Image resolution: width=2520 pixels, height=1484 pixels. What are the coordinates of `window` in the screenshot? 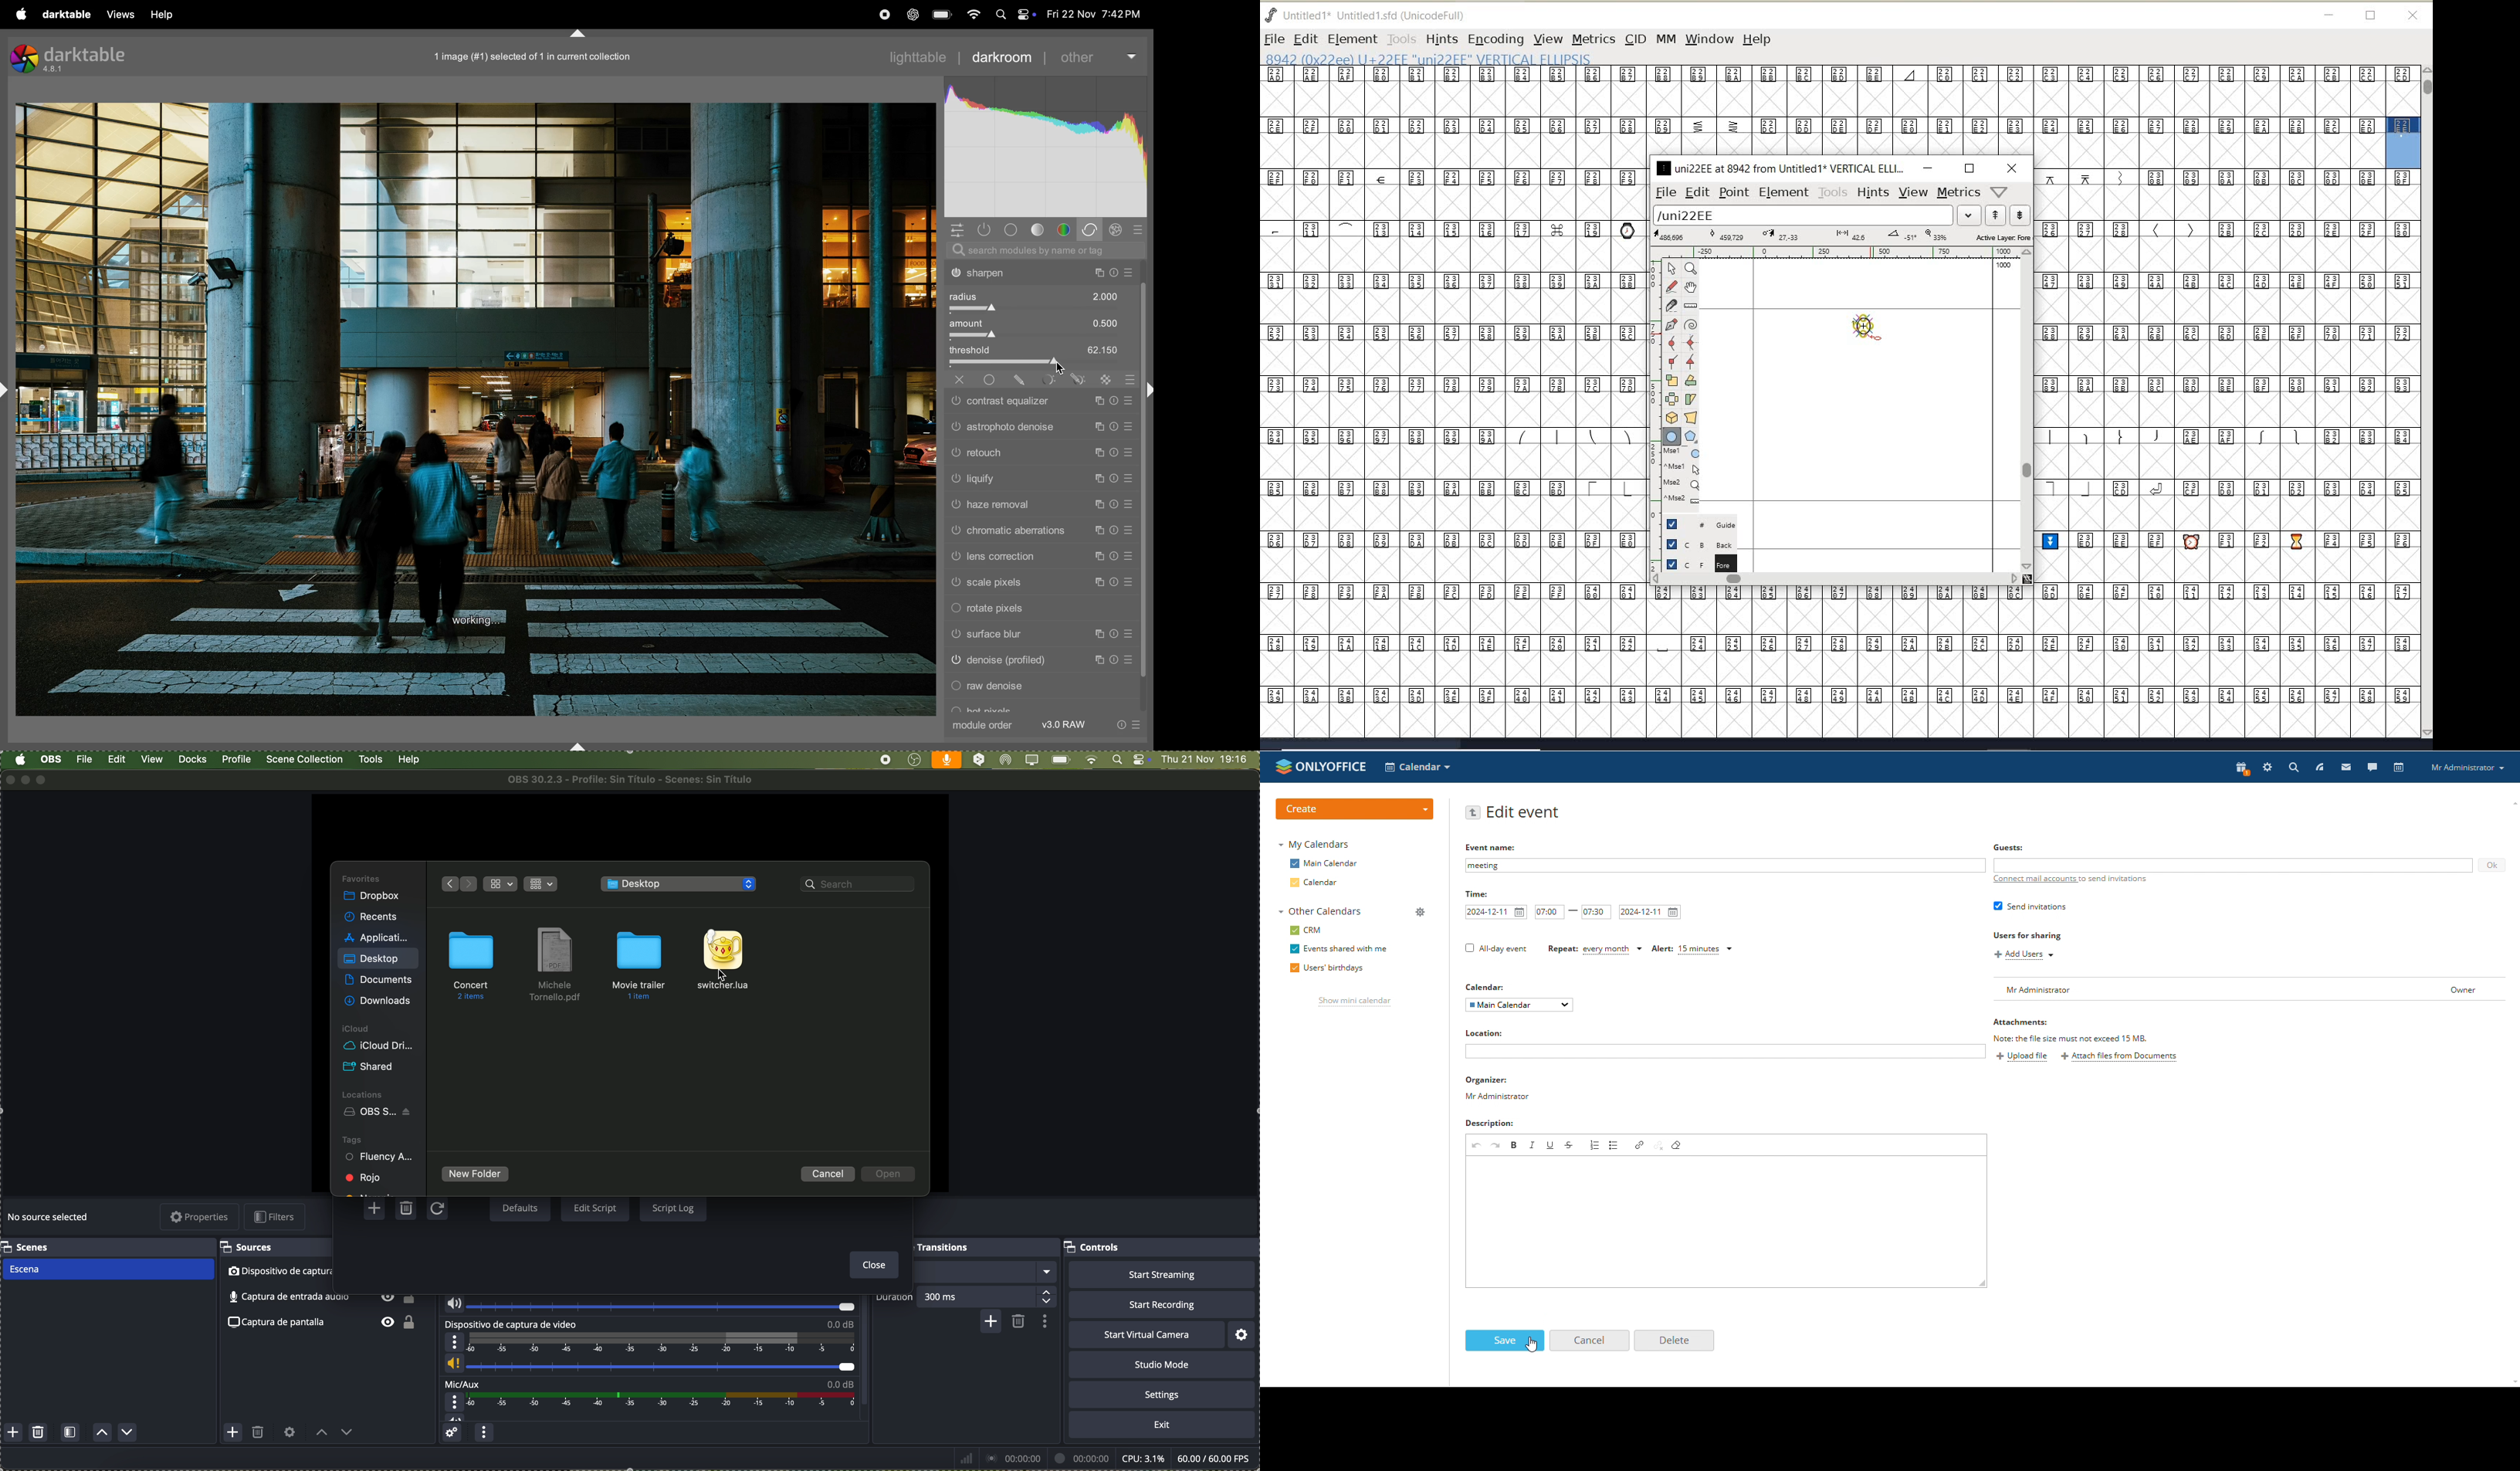 It's located at (1709, 39).